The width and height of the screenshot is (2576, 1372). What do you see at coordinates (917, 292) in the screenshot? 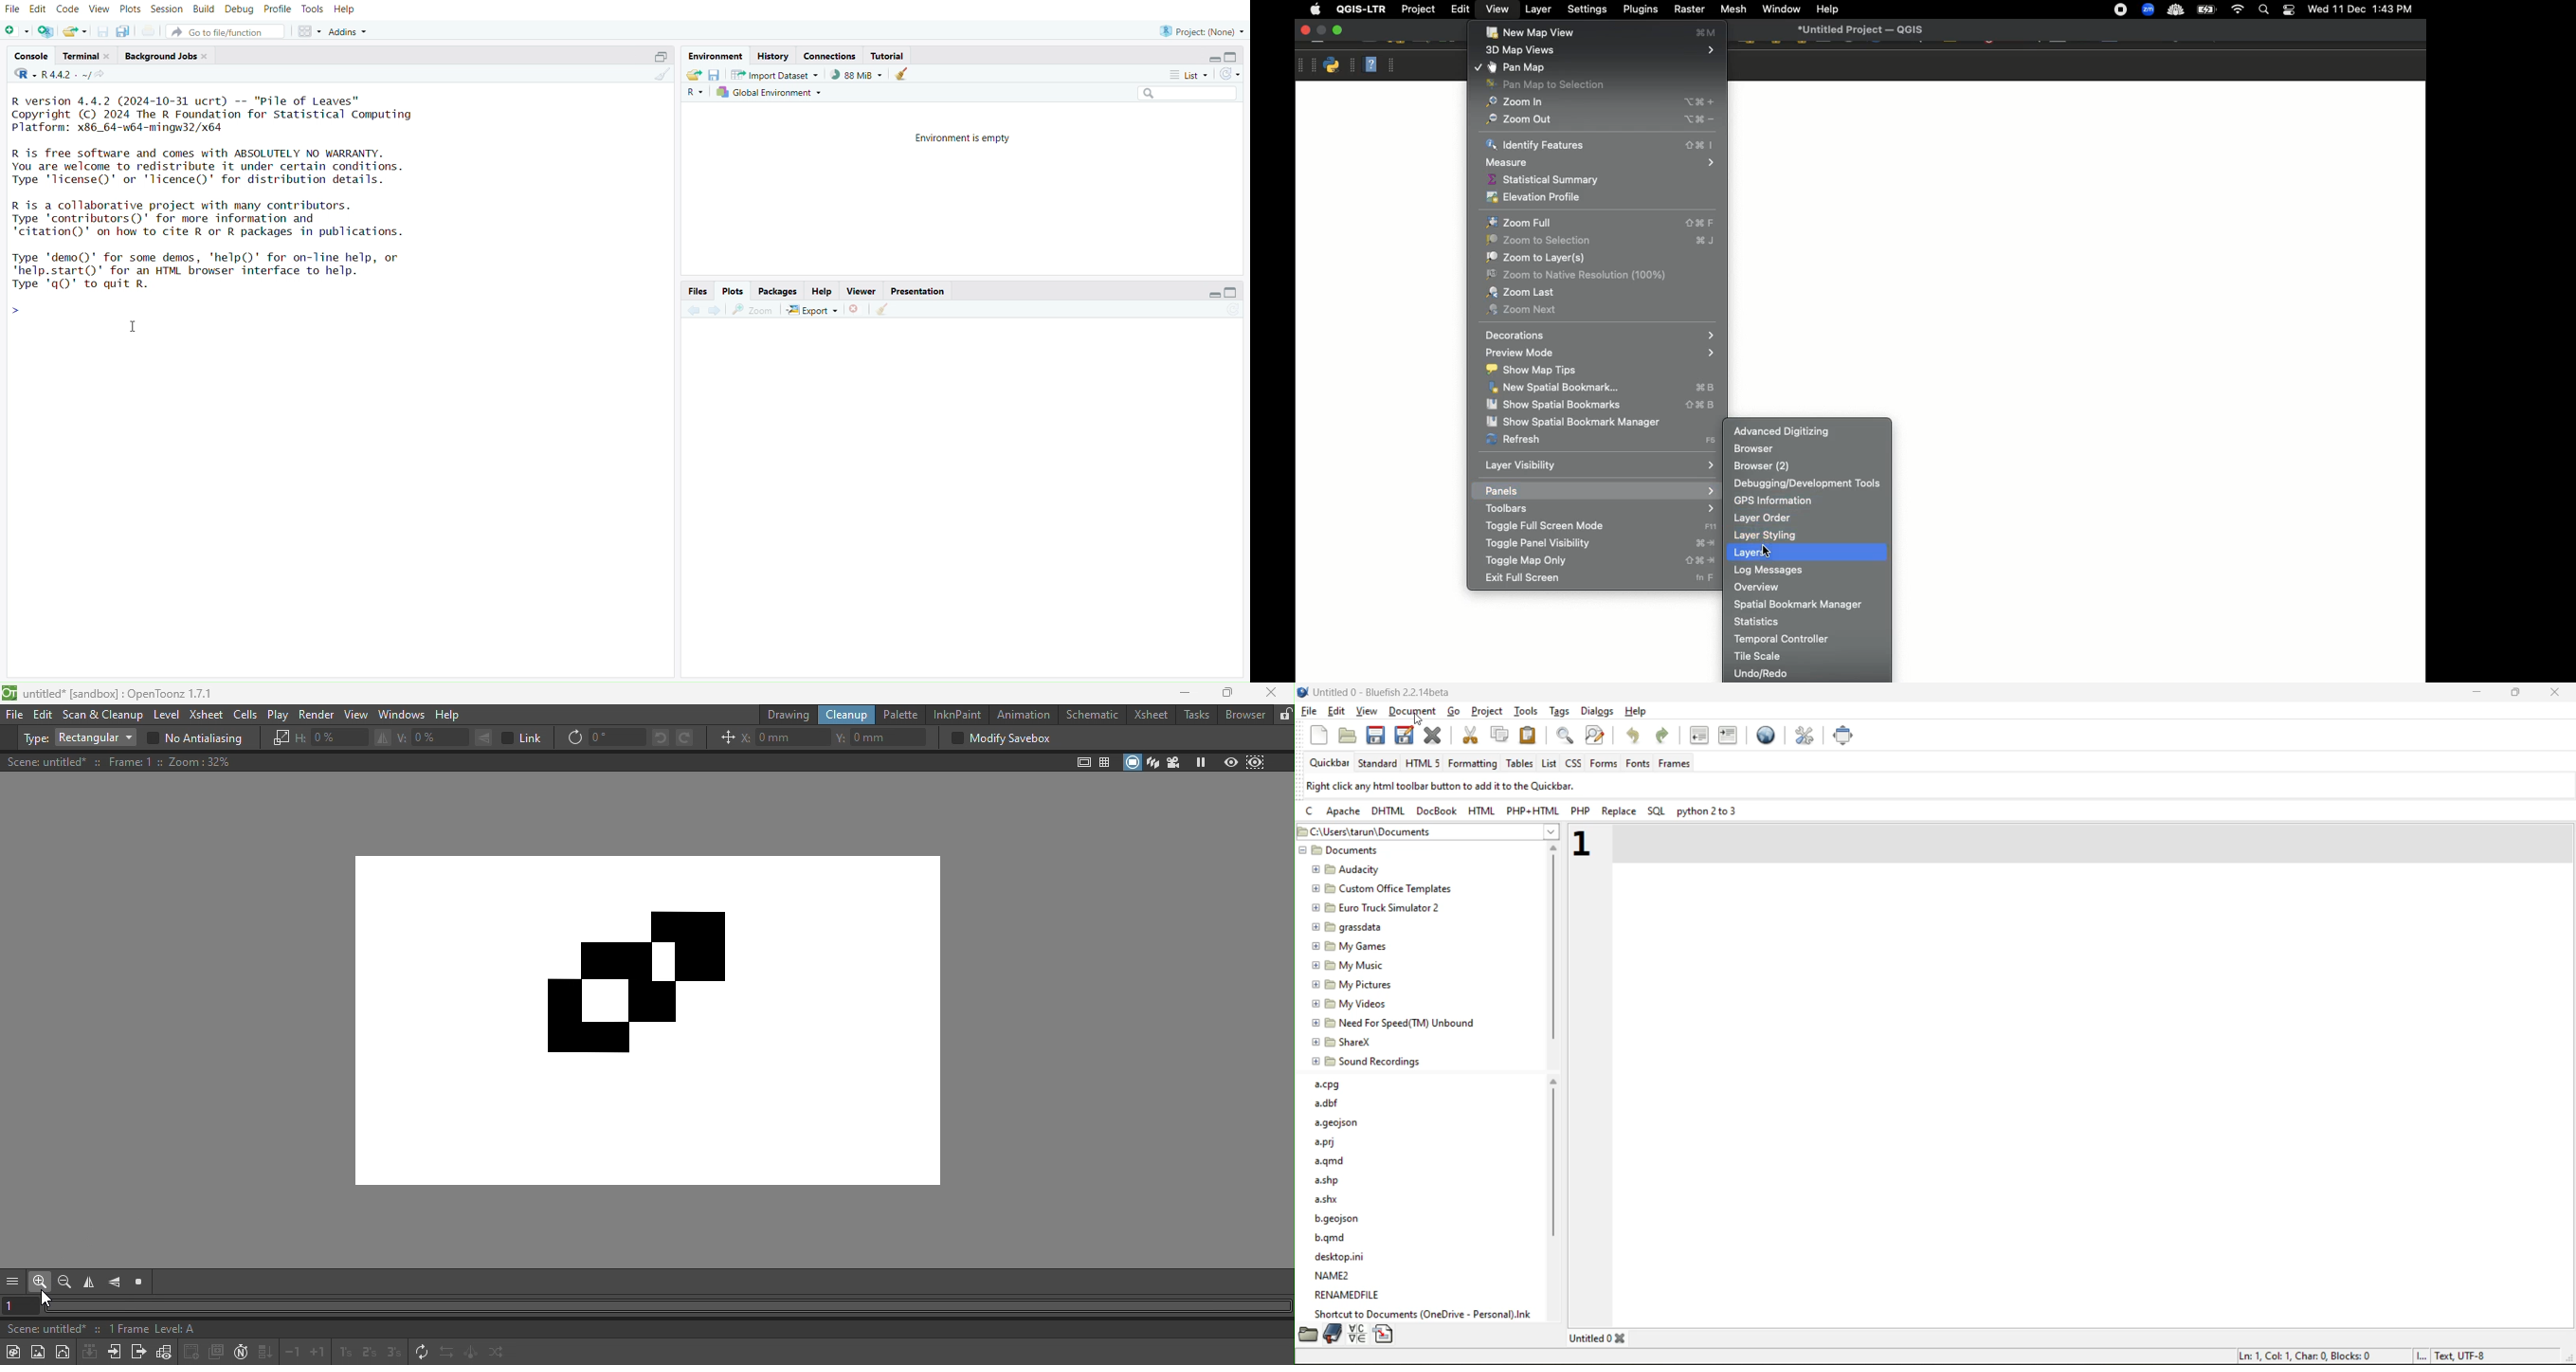
I see `presentation` at bounding box center [917, 292].